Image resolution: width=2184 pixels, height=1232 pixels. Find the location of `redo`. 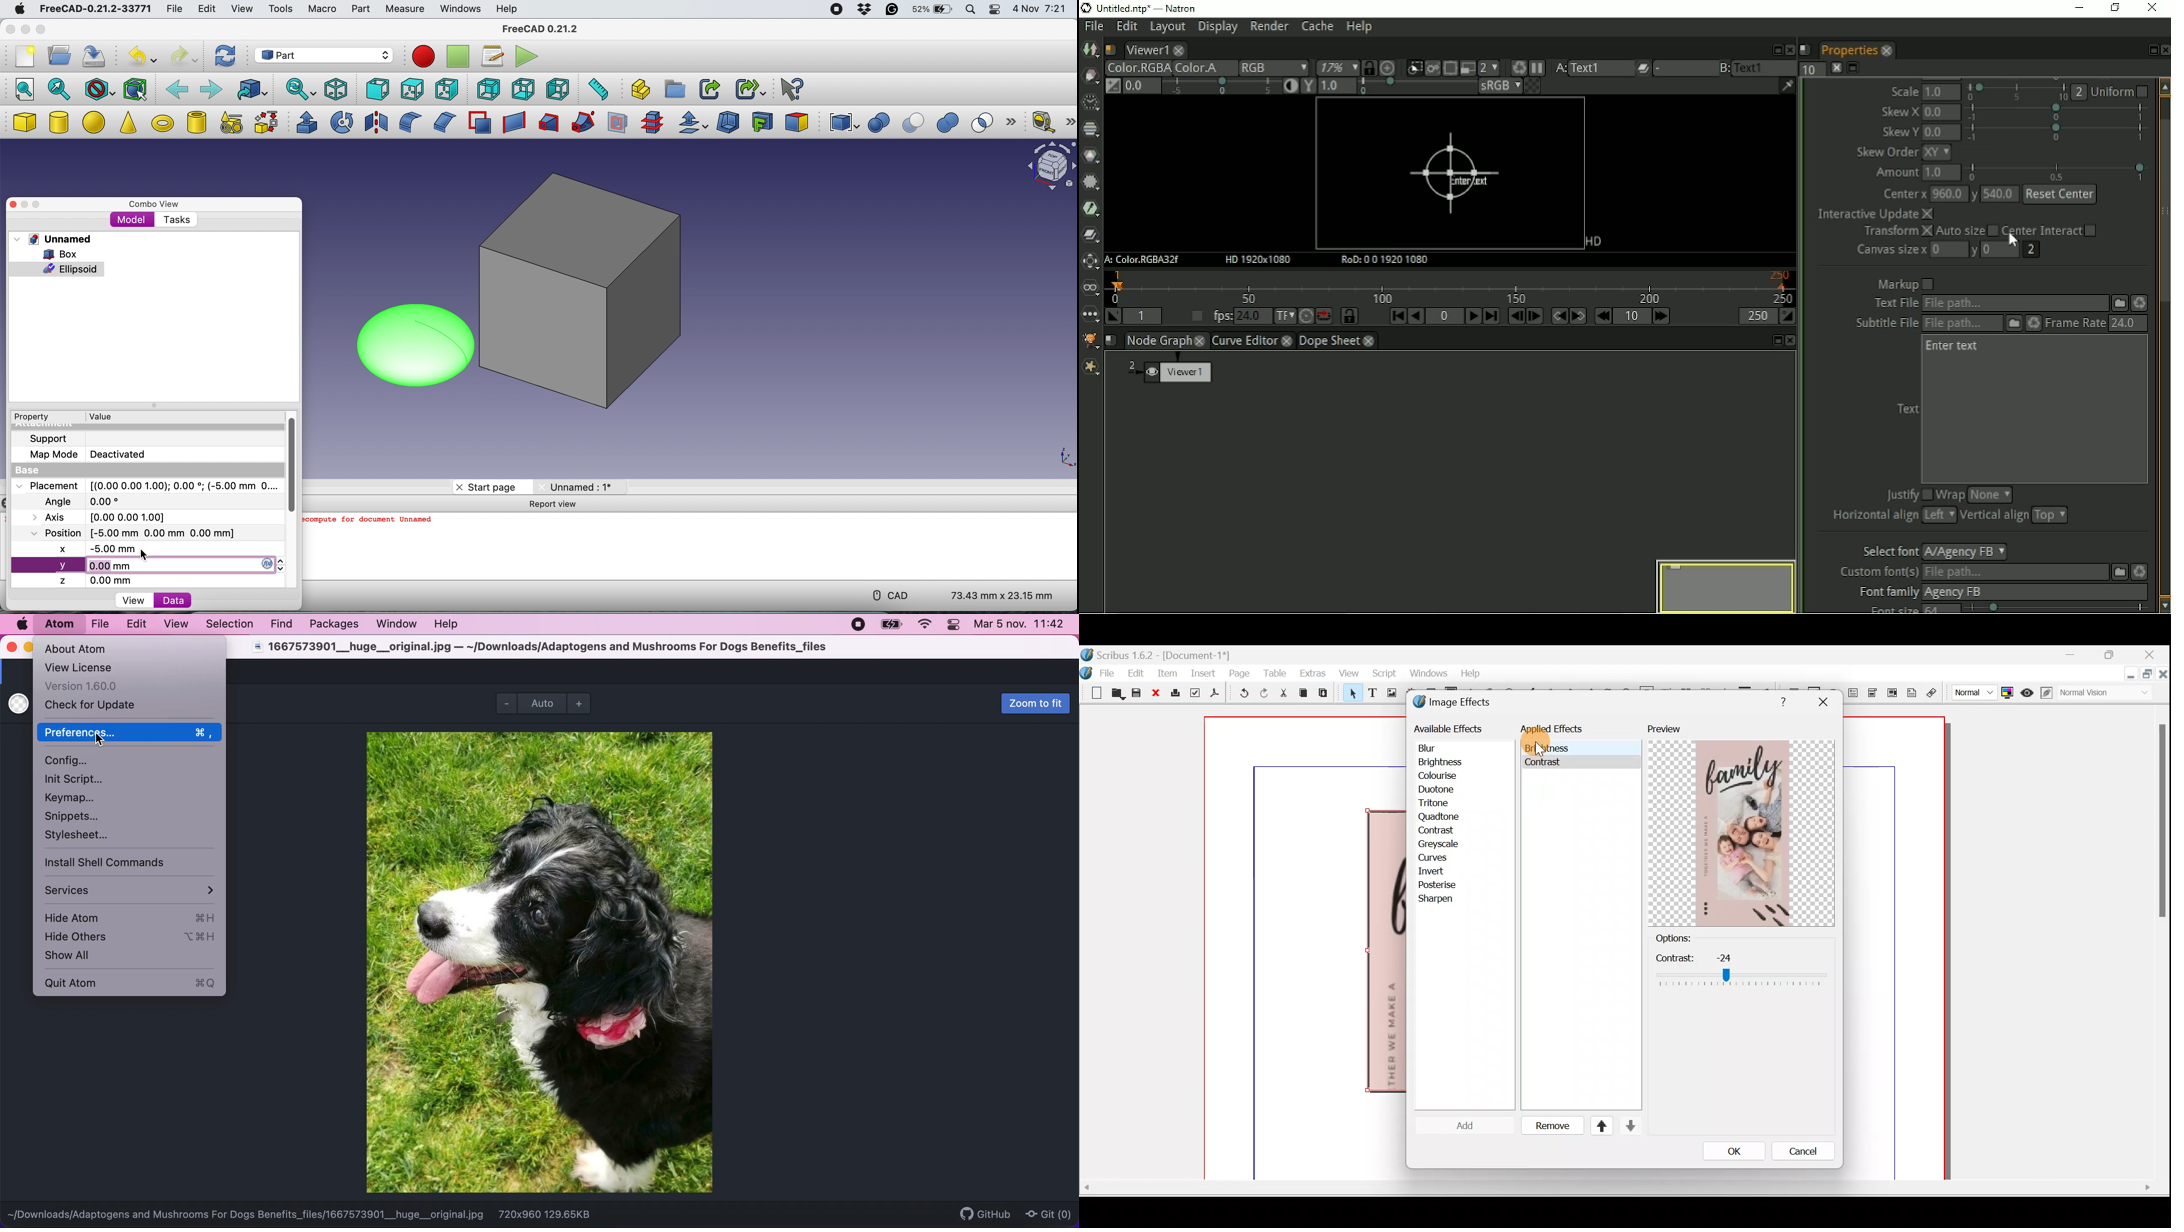

redo is located at coordinates (184, 56).